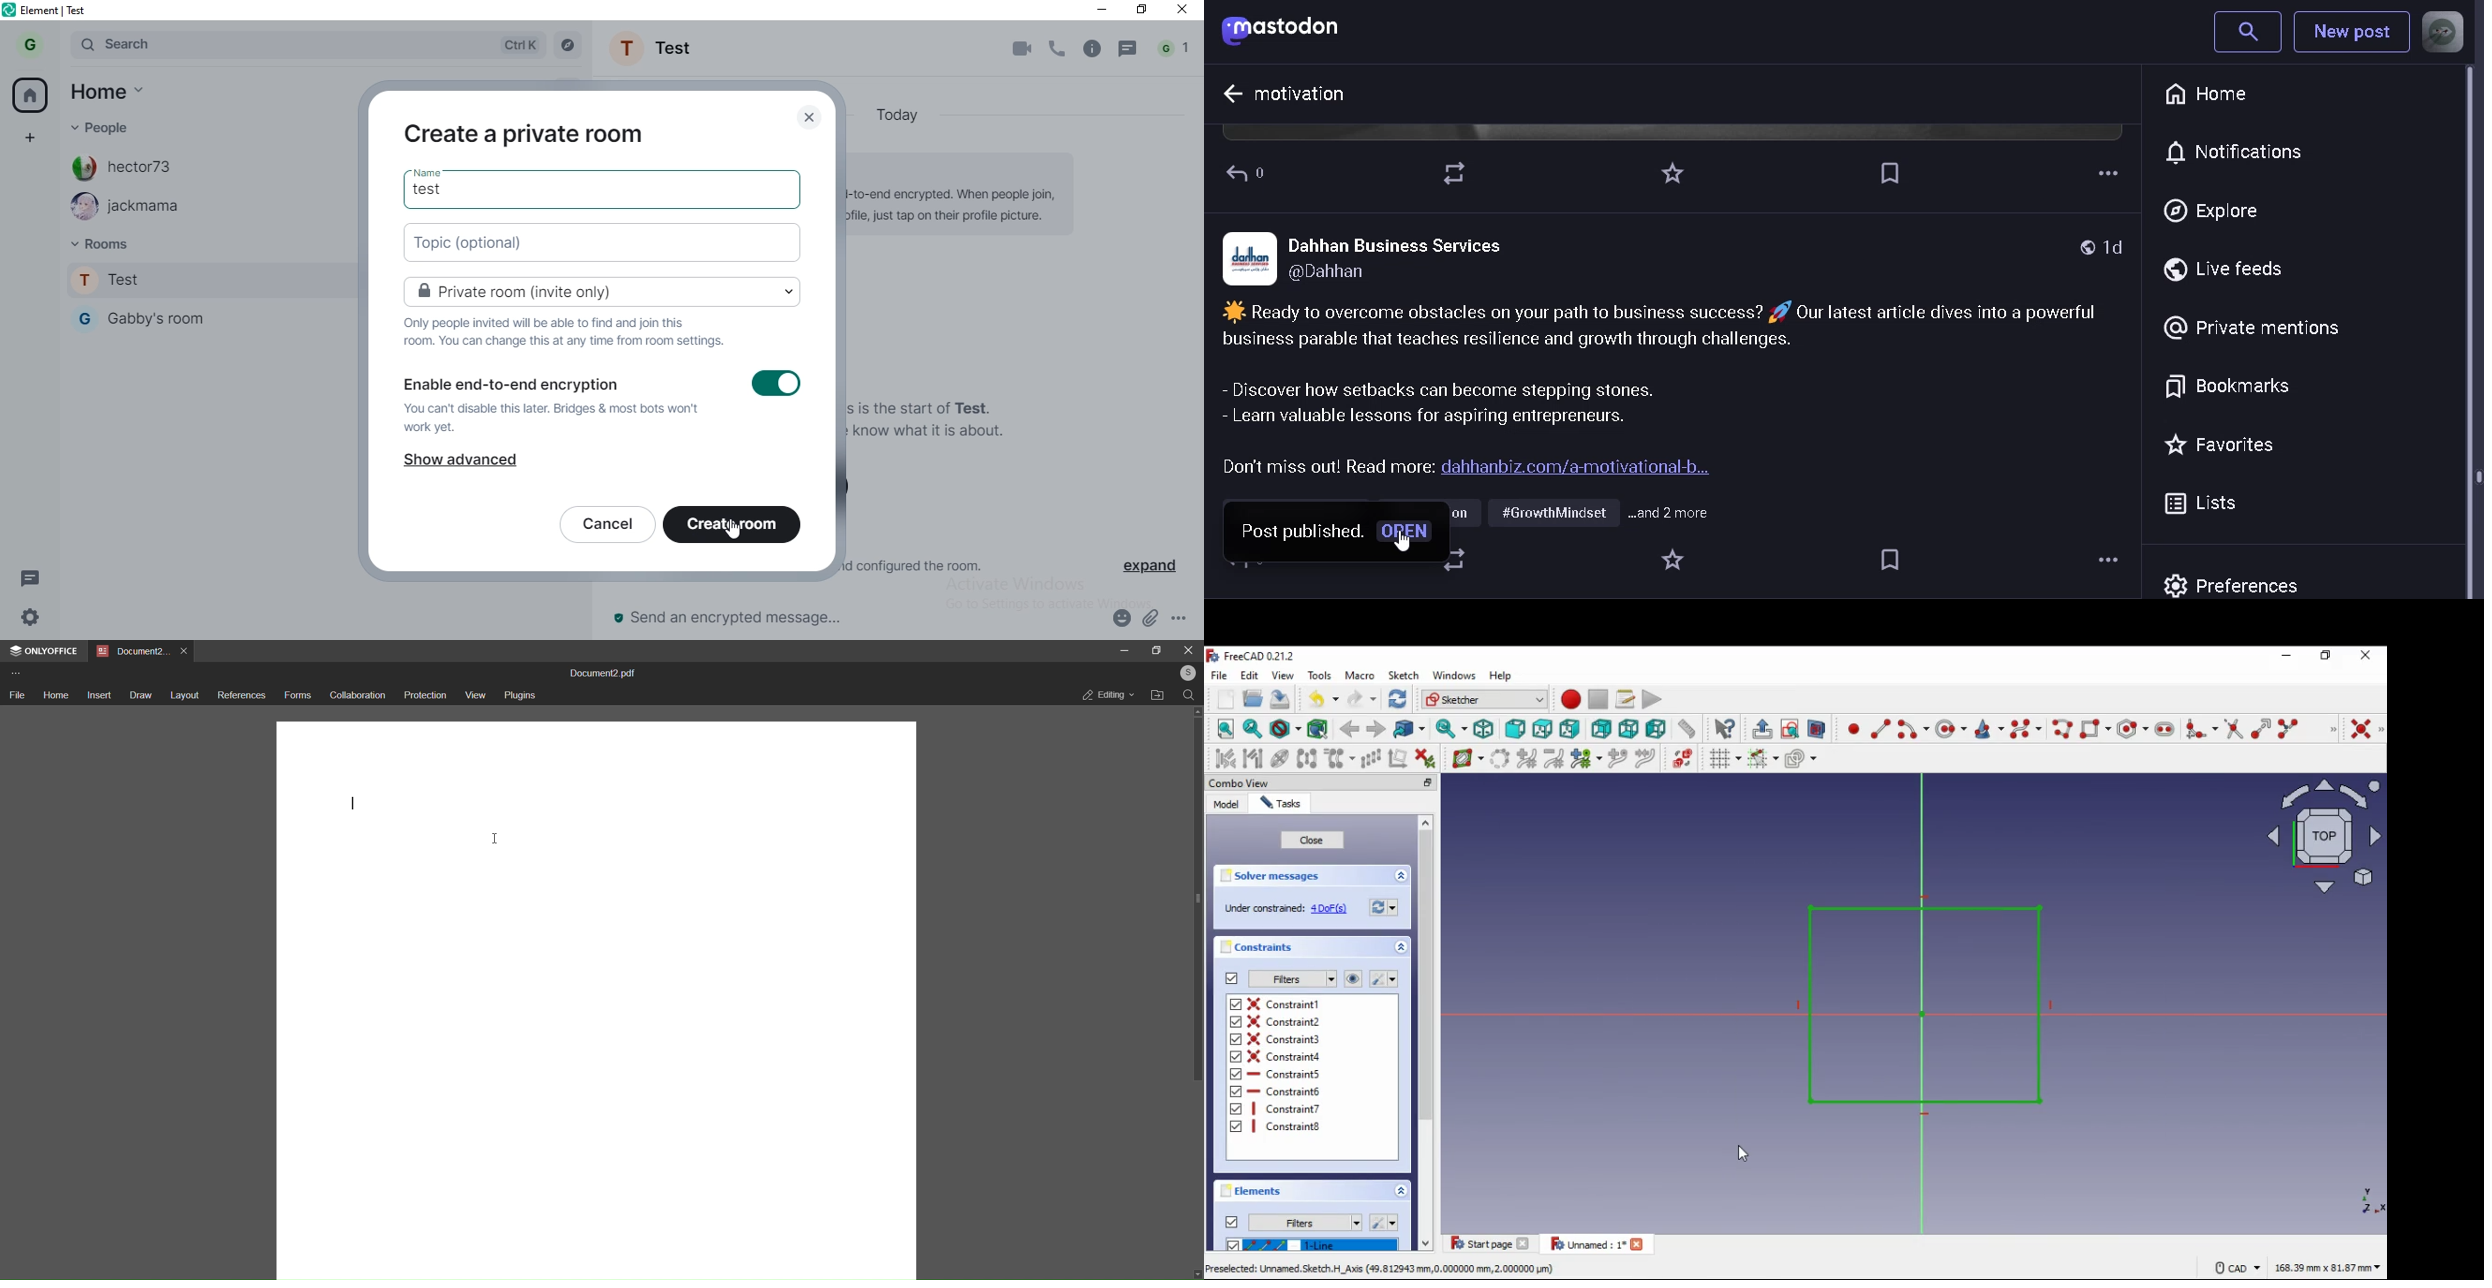 This screenshot has height=1288, width=2492. What do you see at coordinates (117, 242) in the screenshot?
I see `rooms` at bounding box center [117, 242].